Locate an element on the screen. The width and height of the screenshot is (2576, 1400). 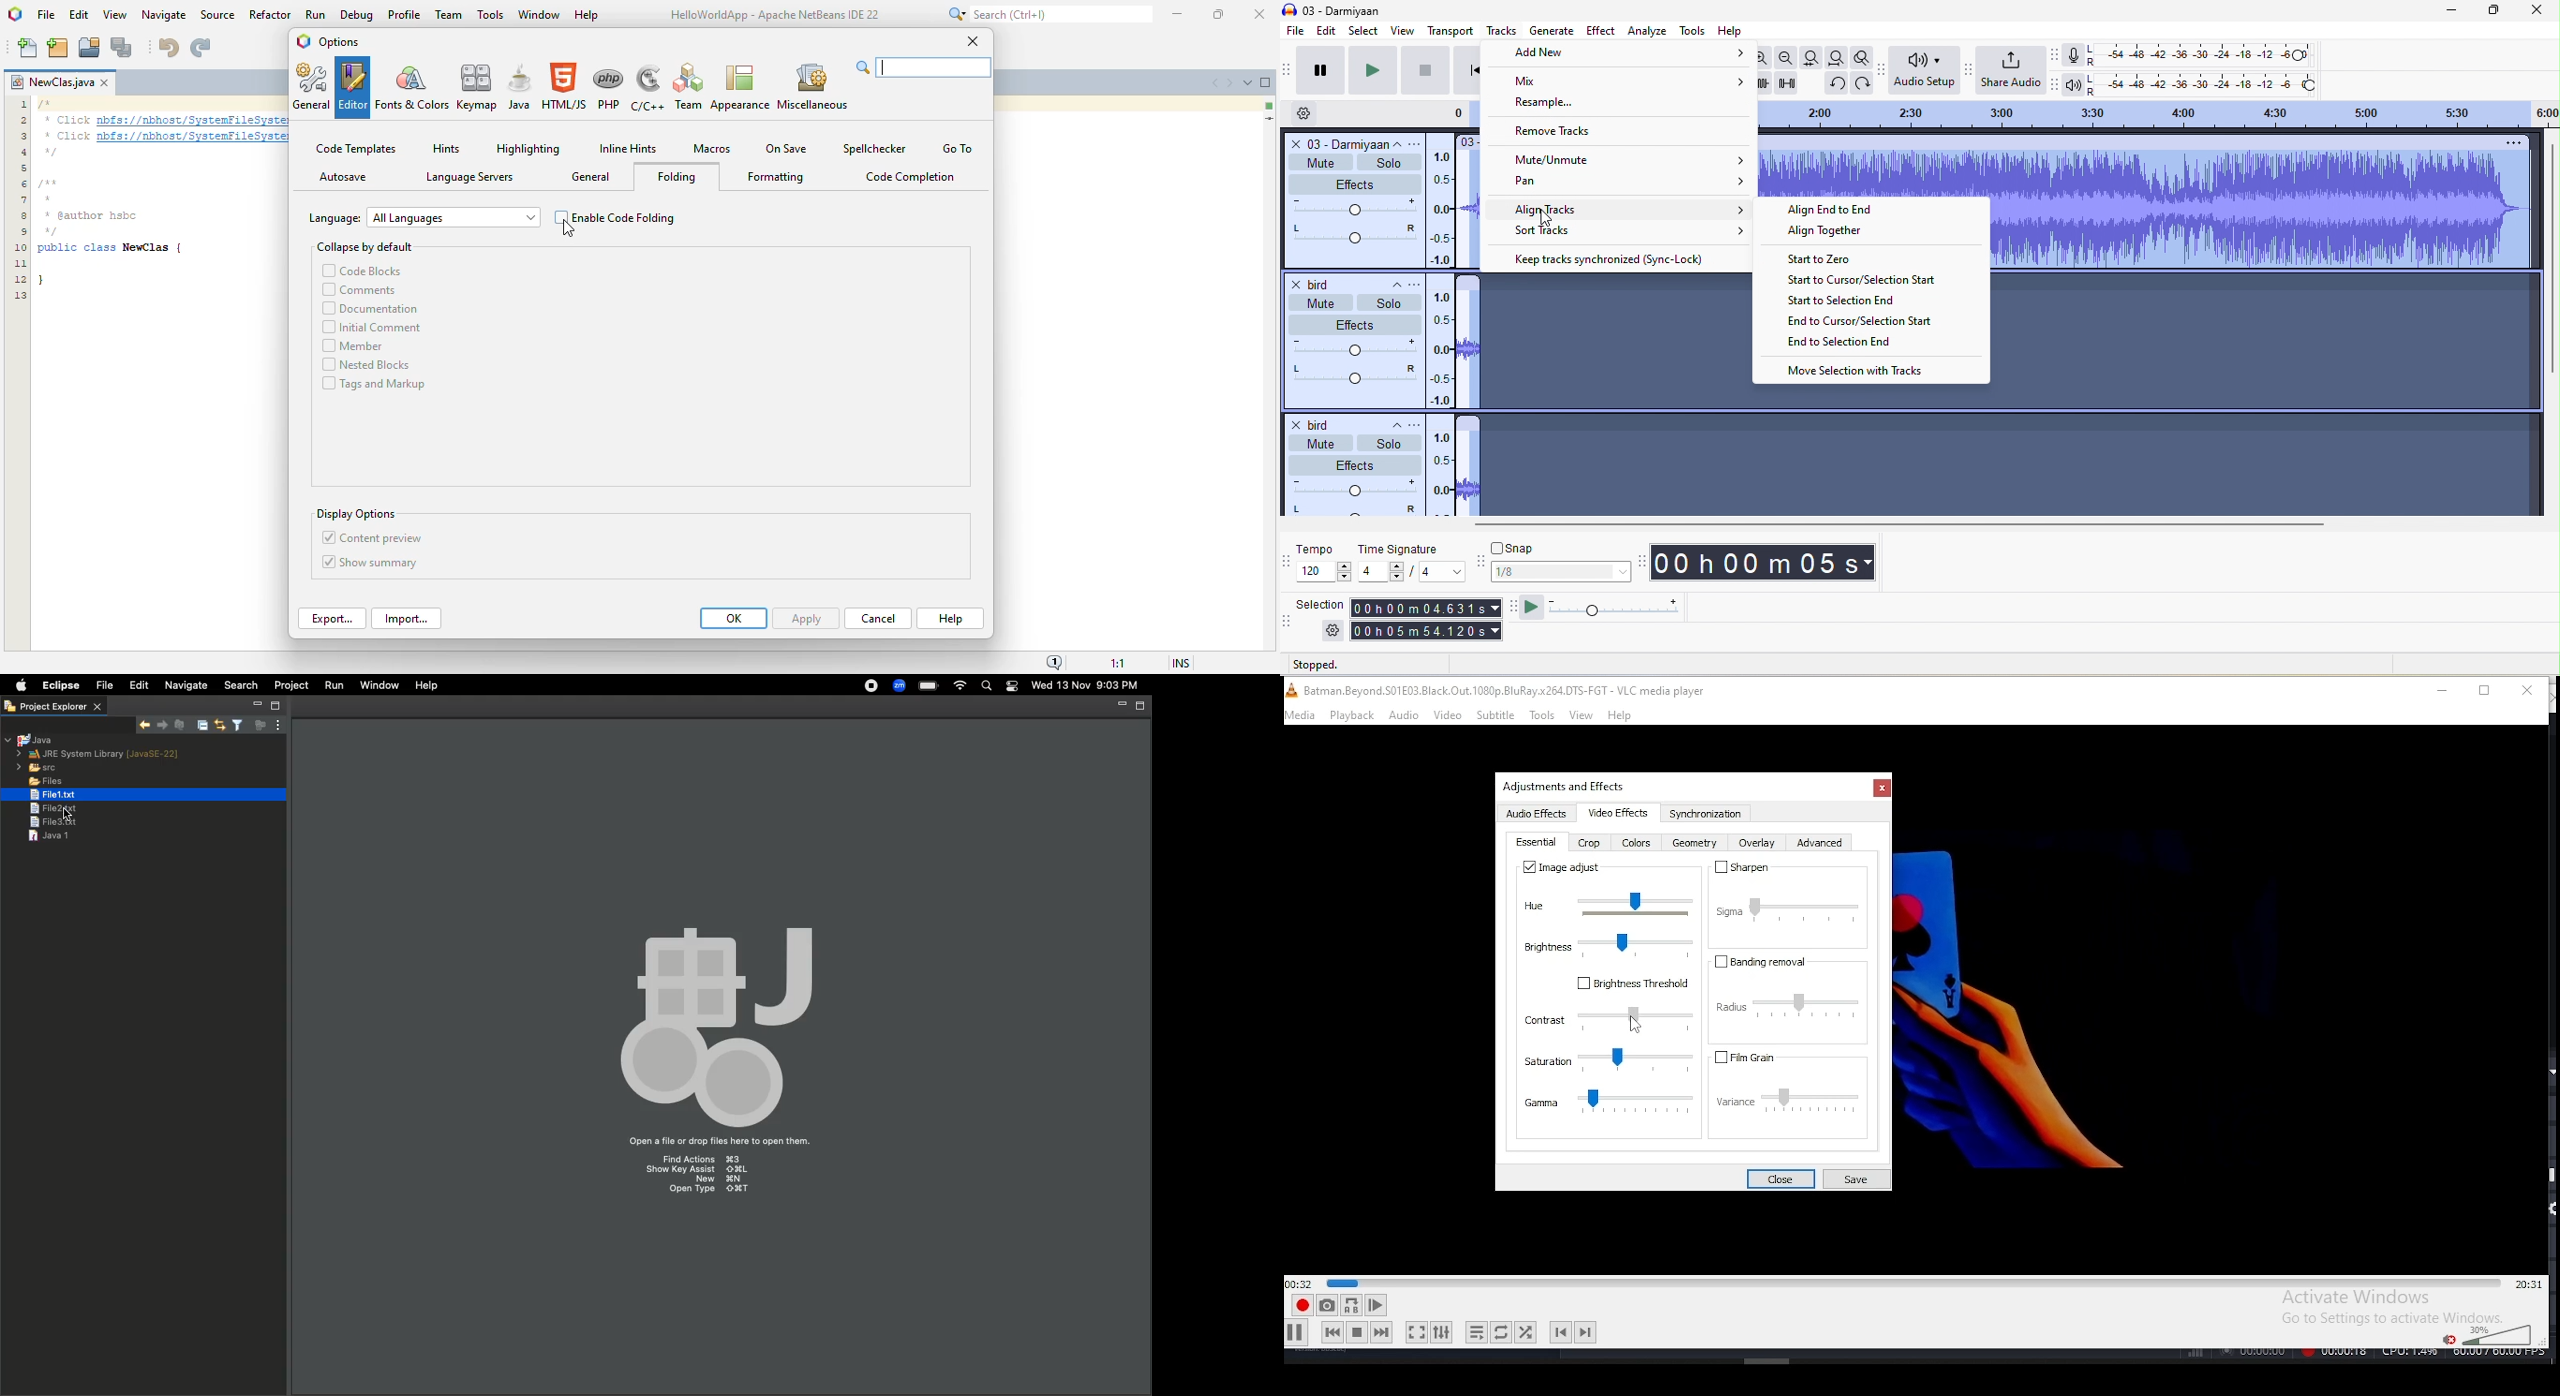
Language is located at coordinates (334, 217).